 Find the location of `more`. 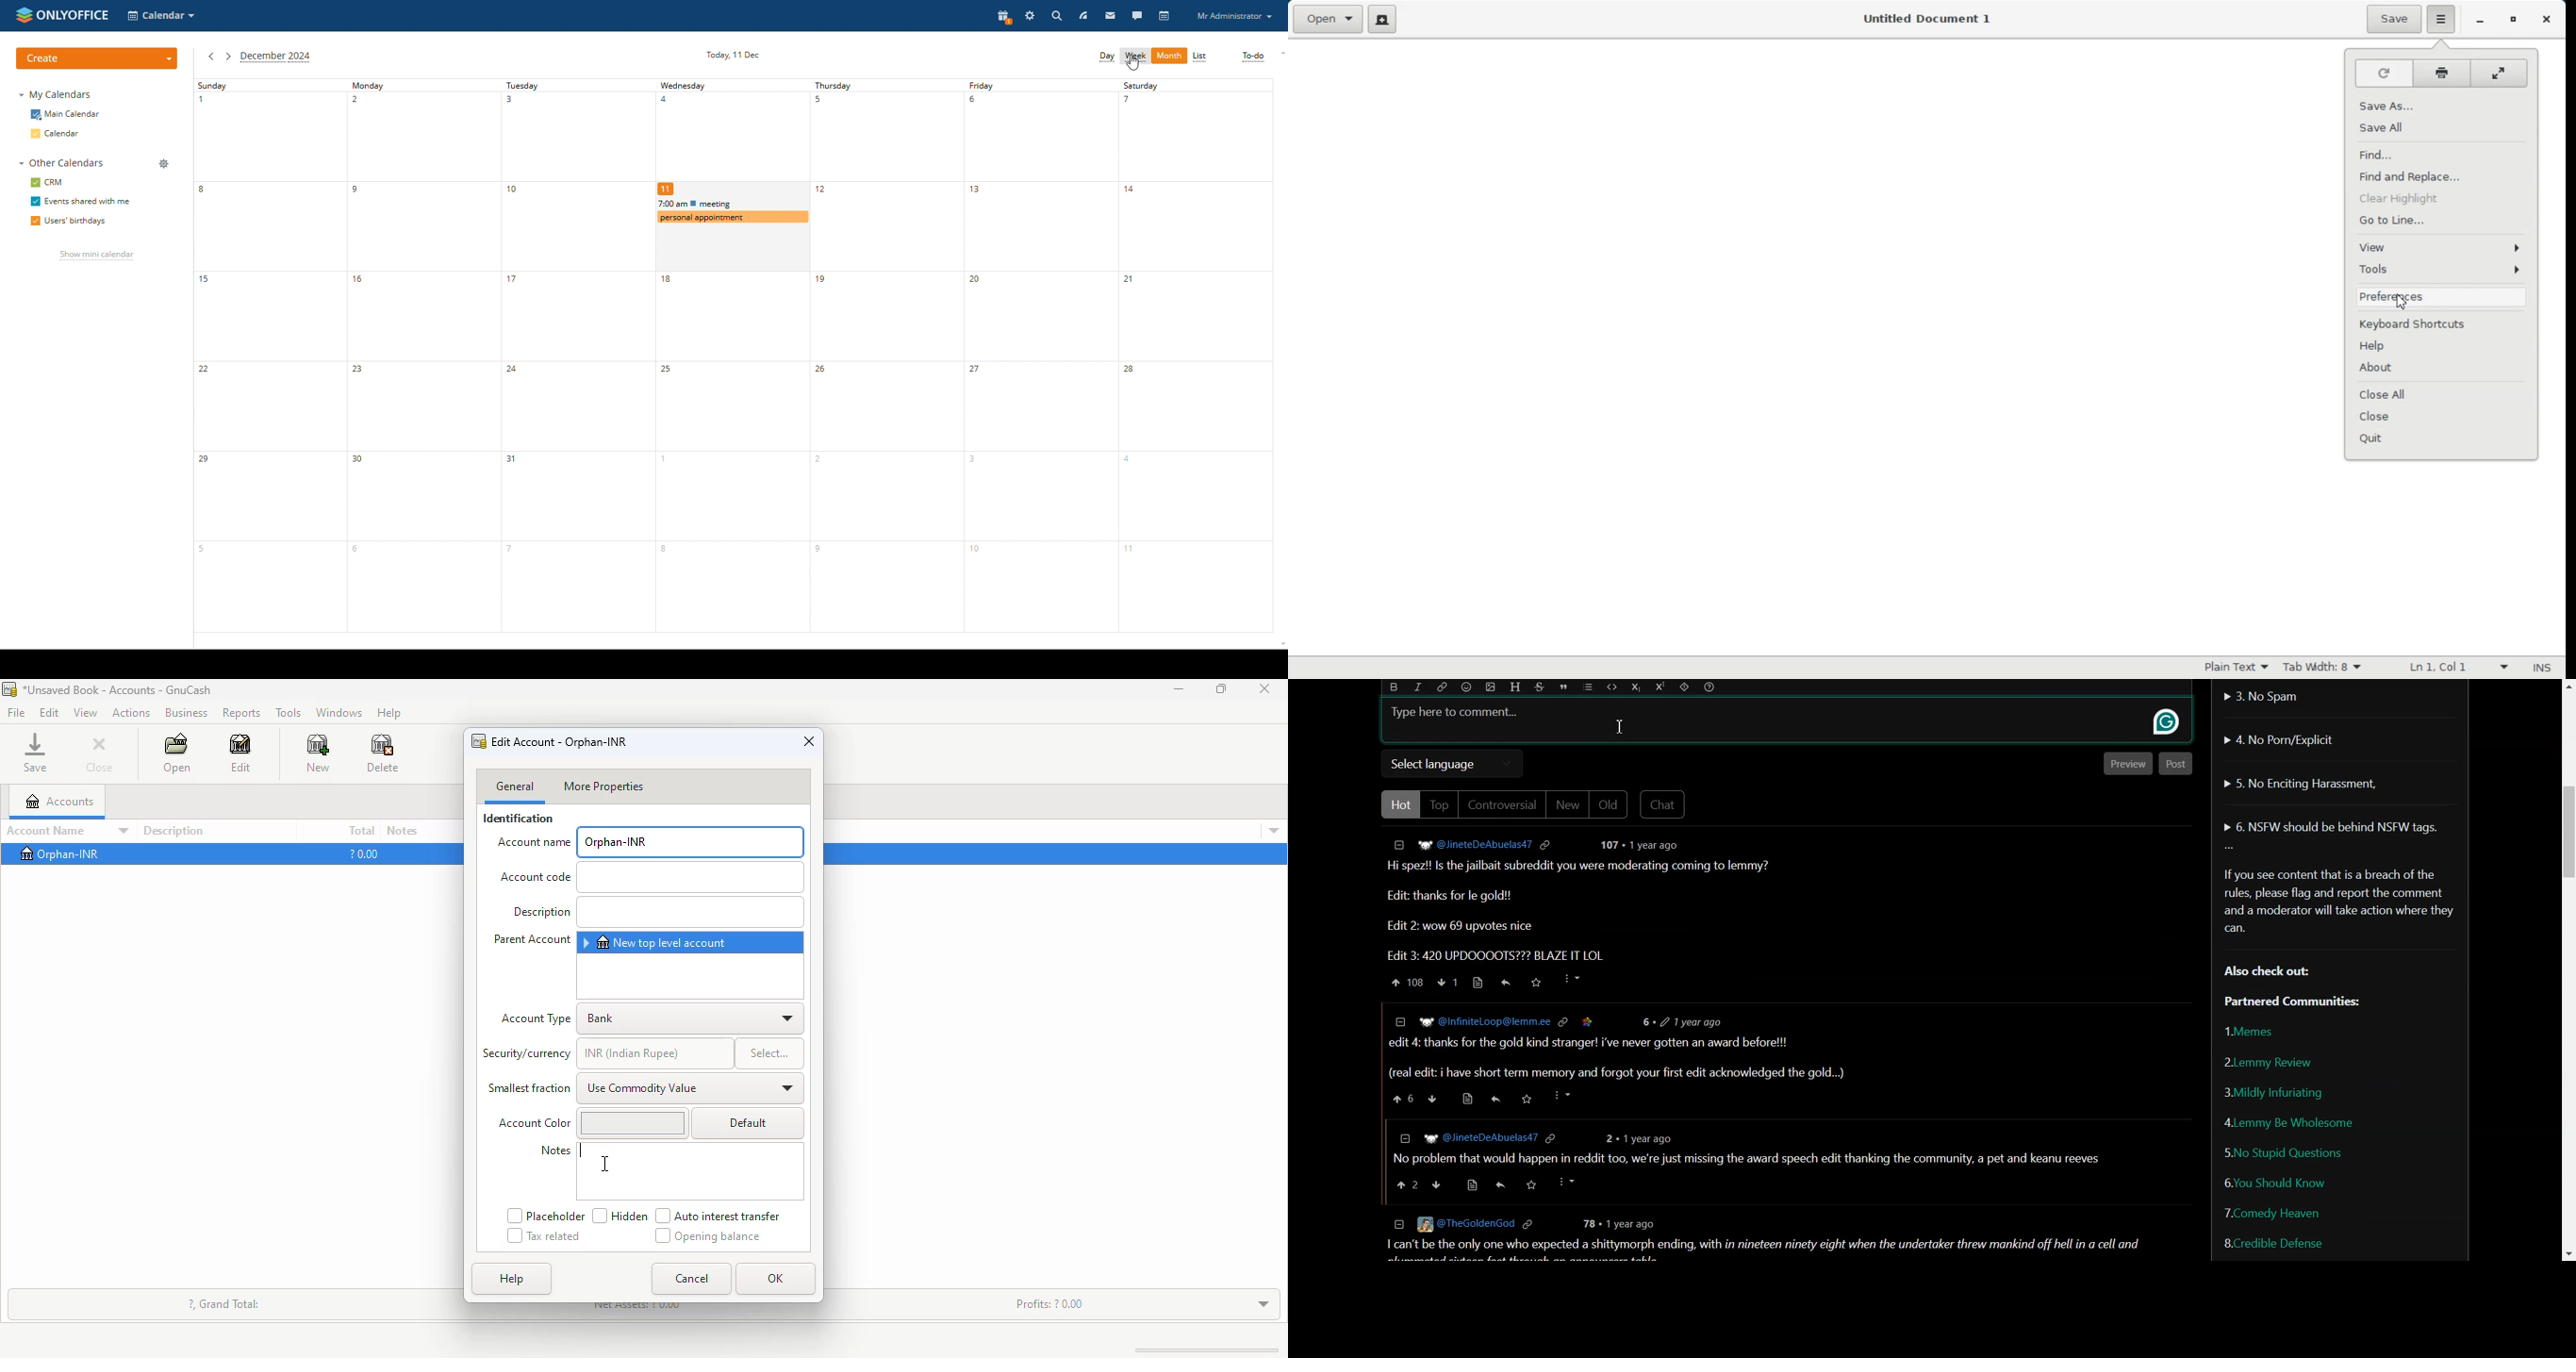

more is located at coordinates (1563, 1096).